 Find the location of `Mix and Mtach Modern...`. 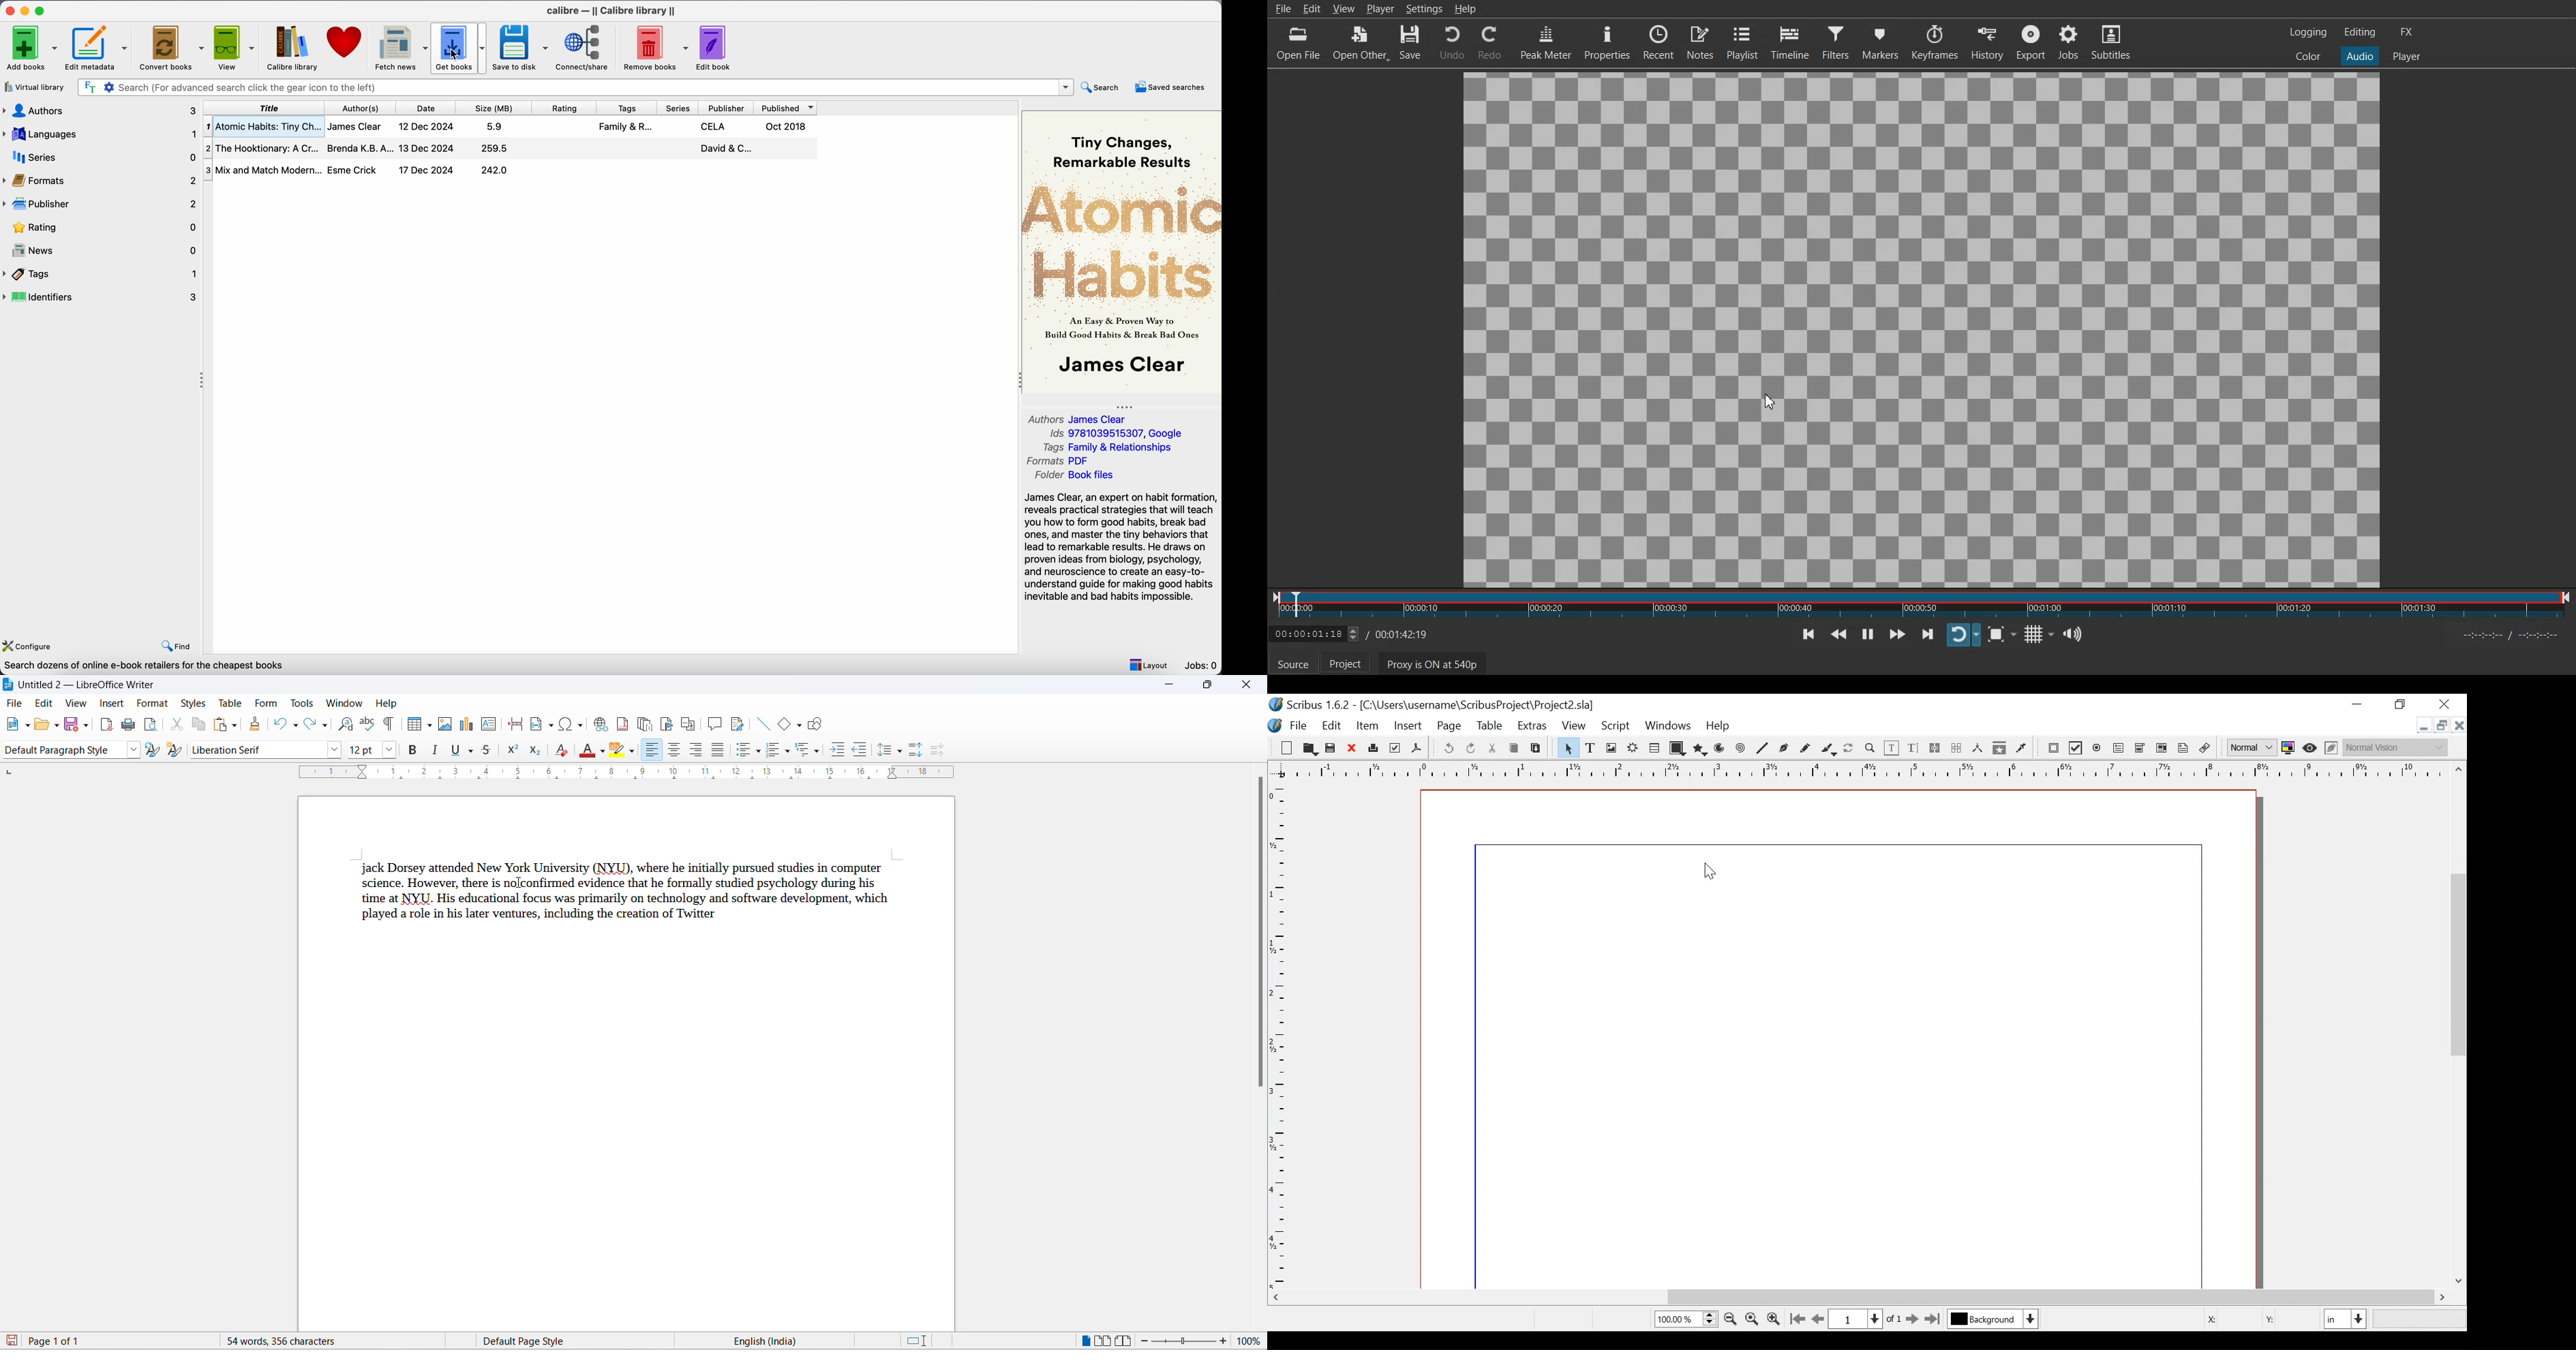

Mix and Mtach Modern... is located at coordinates (262, 170).